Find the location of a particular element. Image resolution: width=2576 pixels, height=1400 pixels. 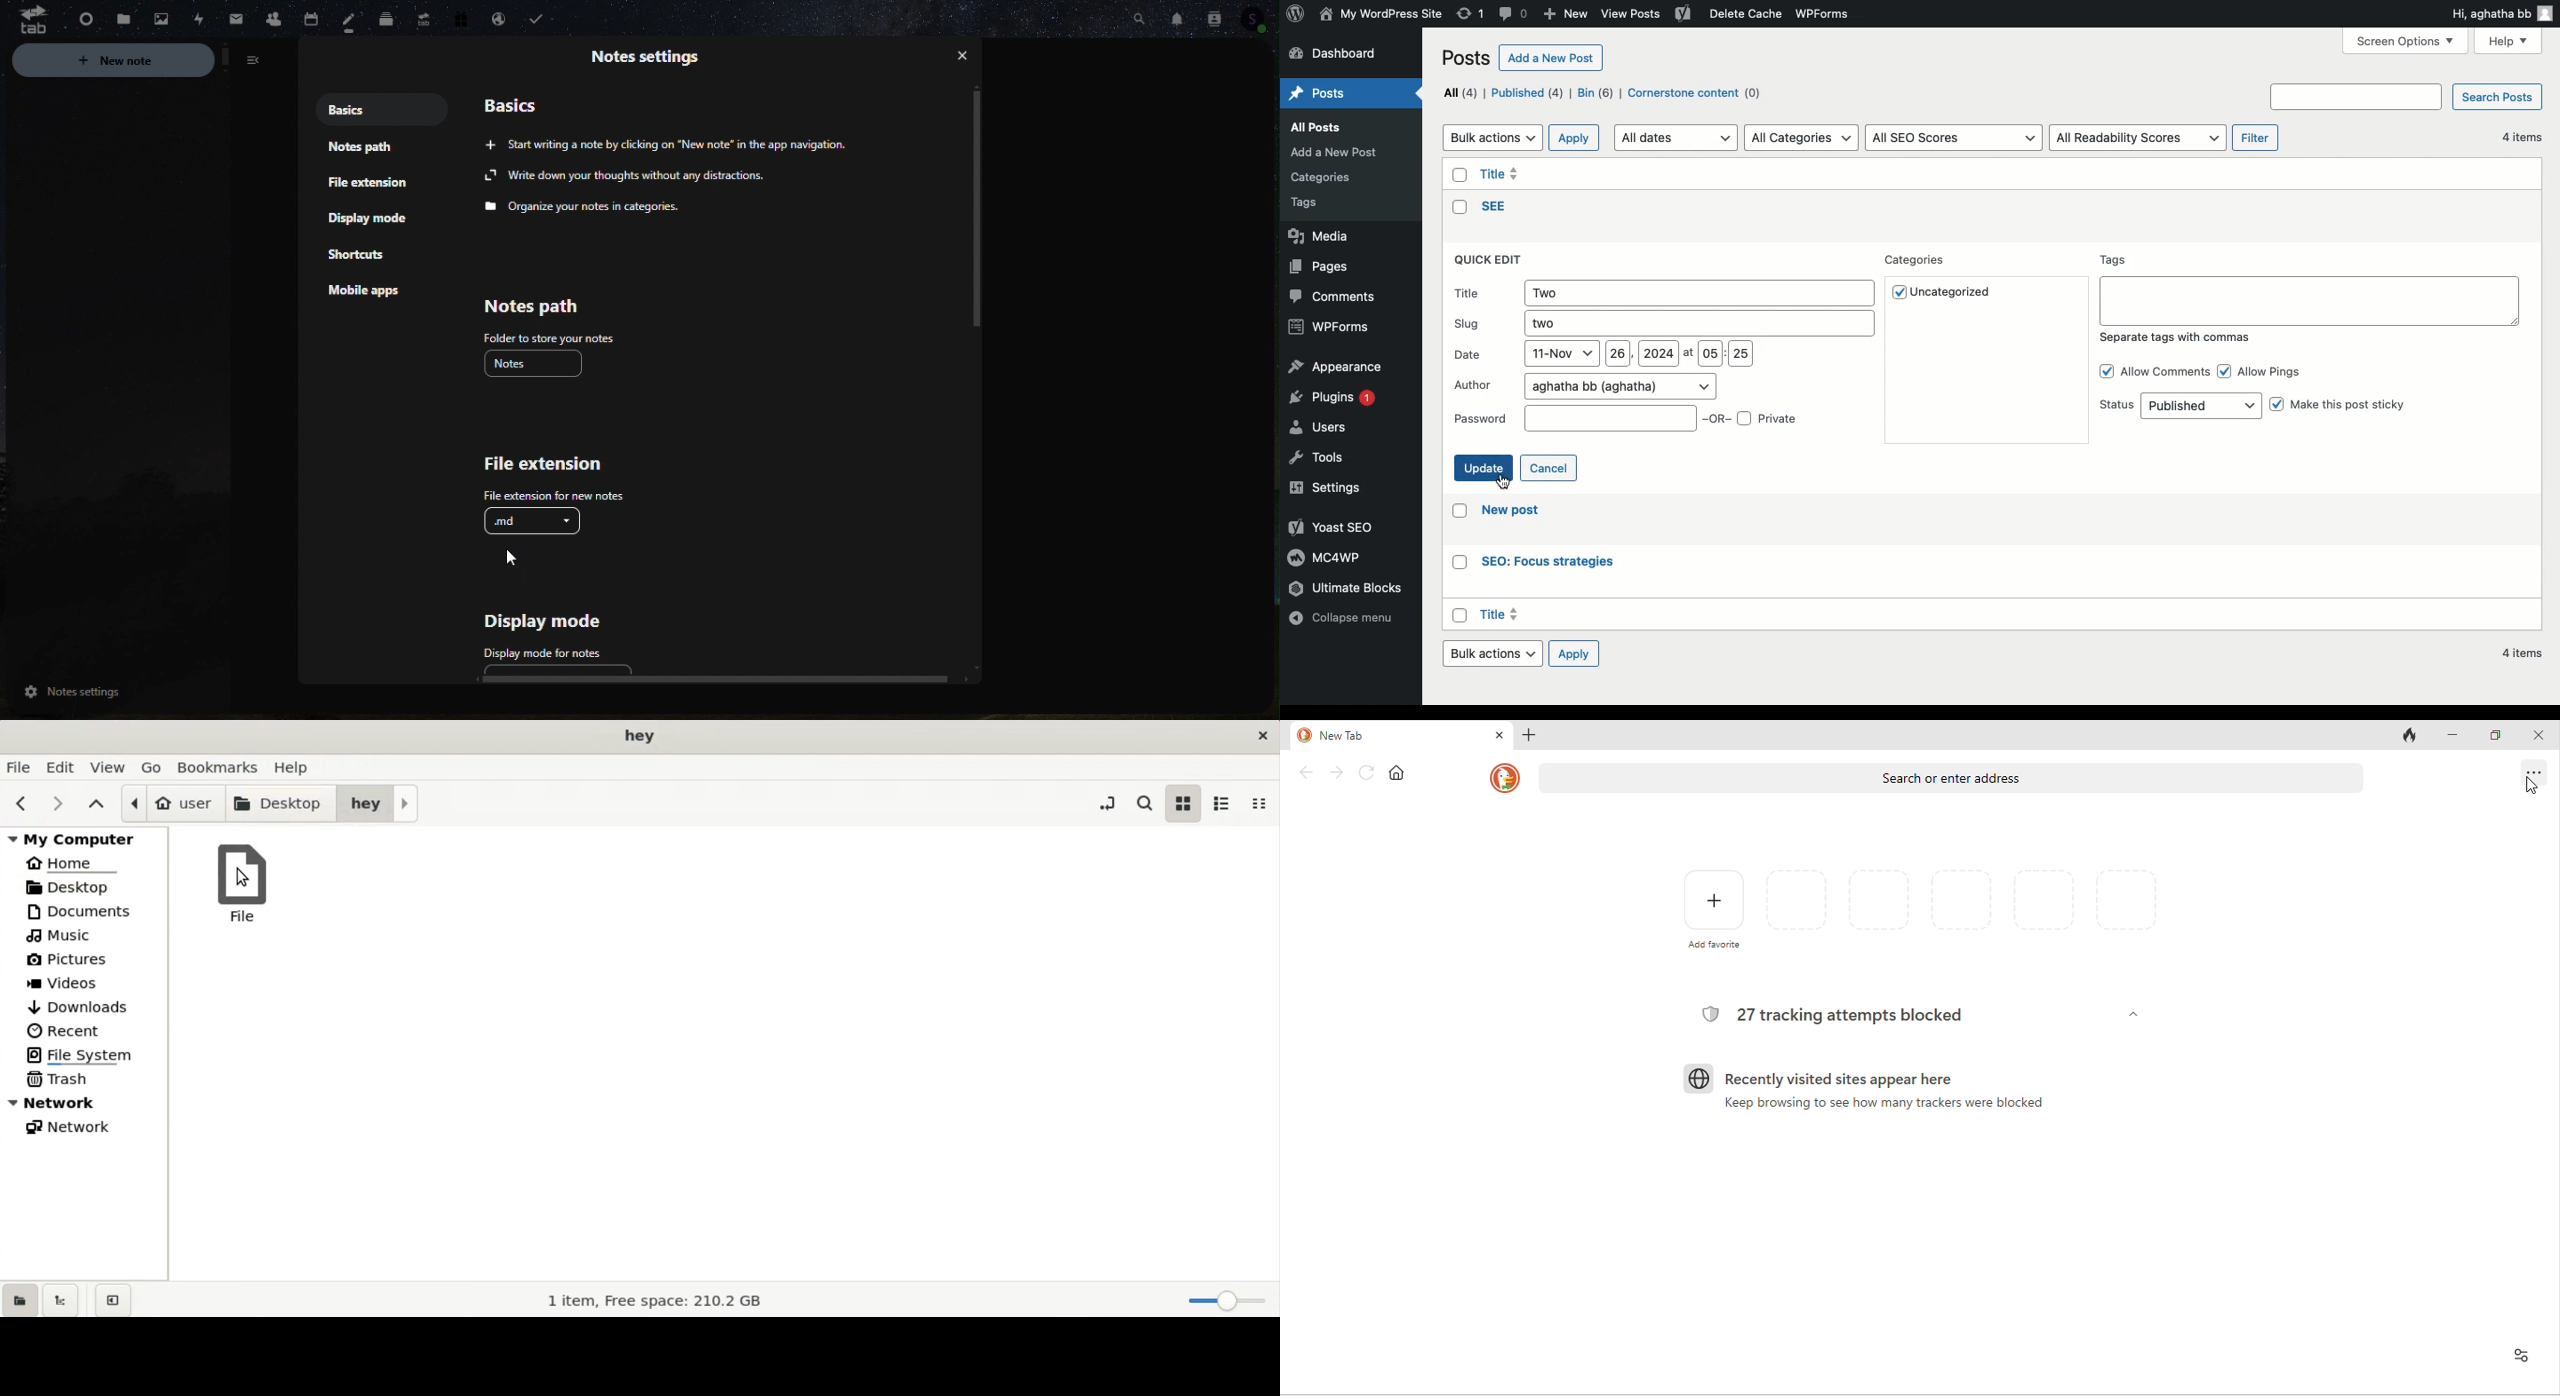

All readability scores is located at coordinates (2139, 139).